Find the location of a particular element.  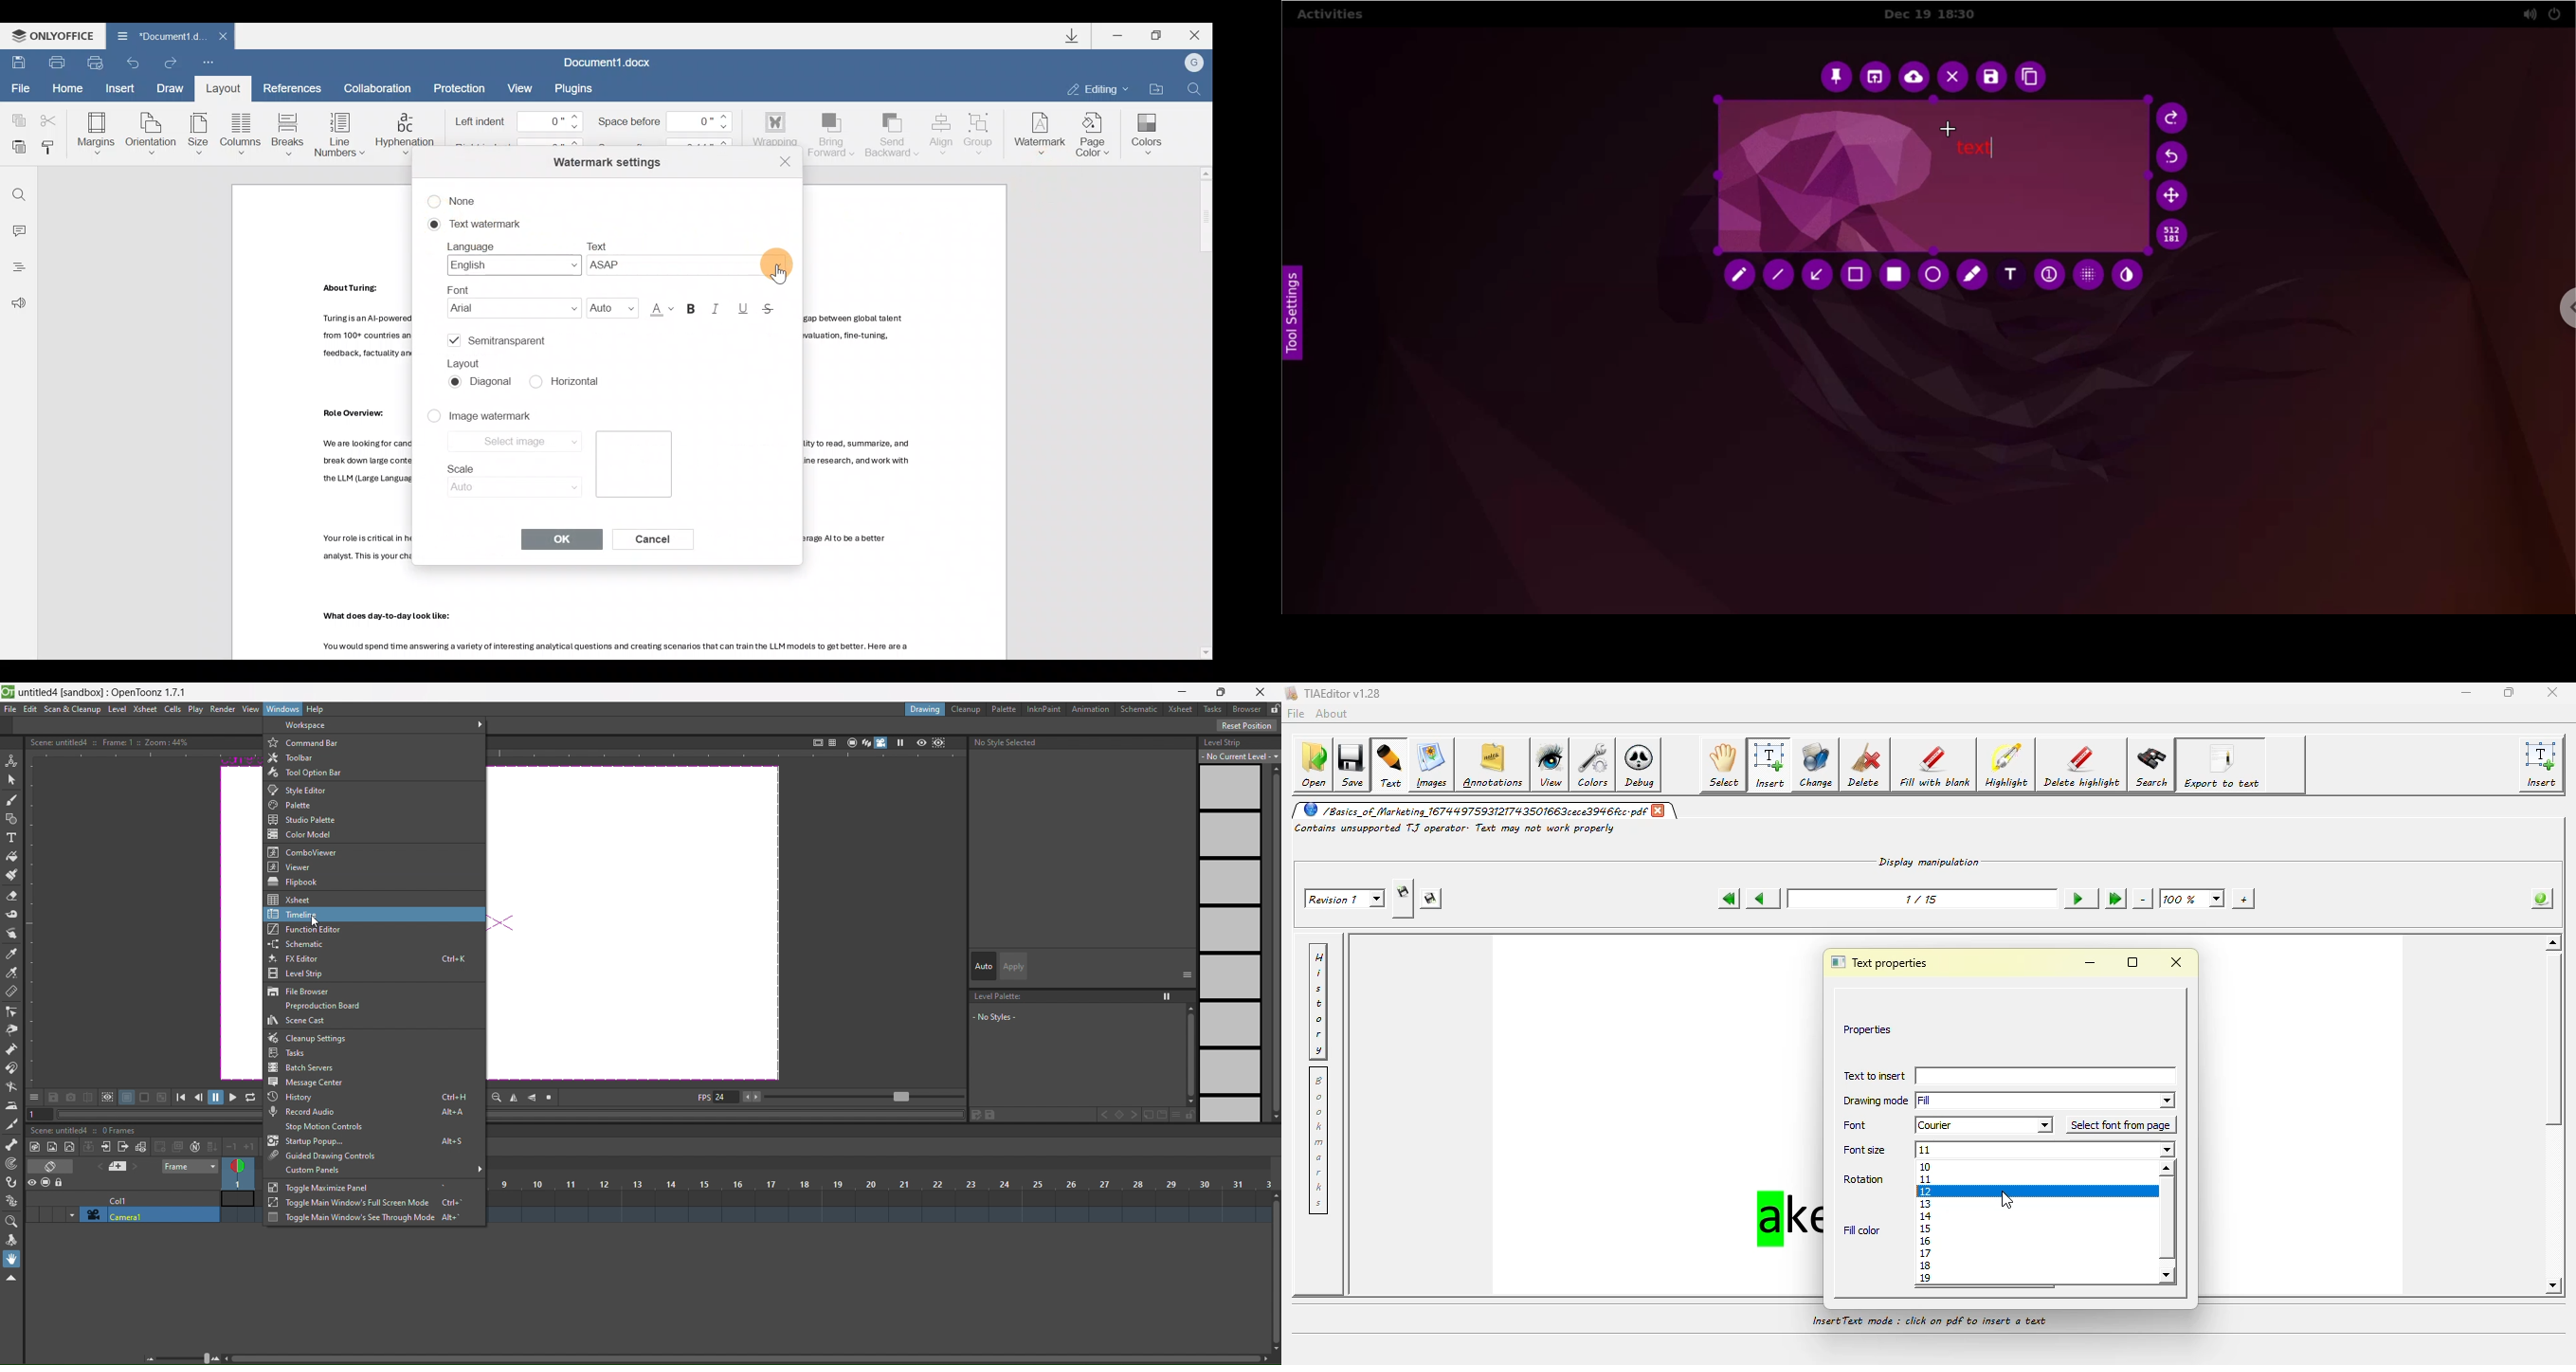

play is located at coordinates (196, 710).